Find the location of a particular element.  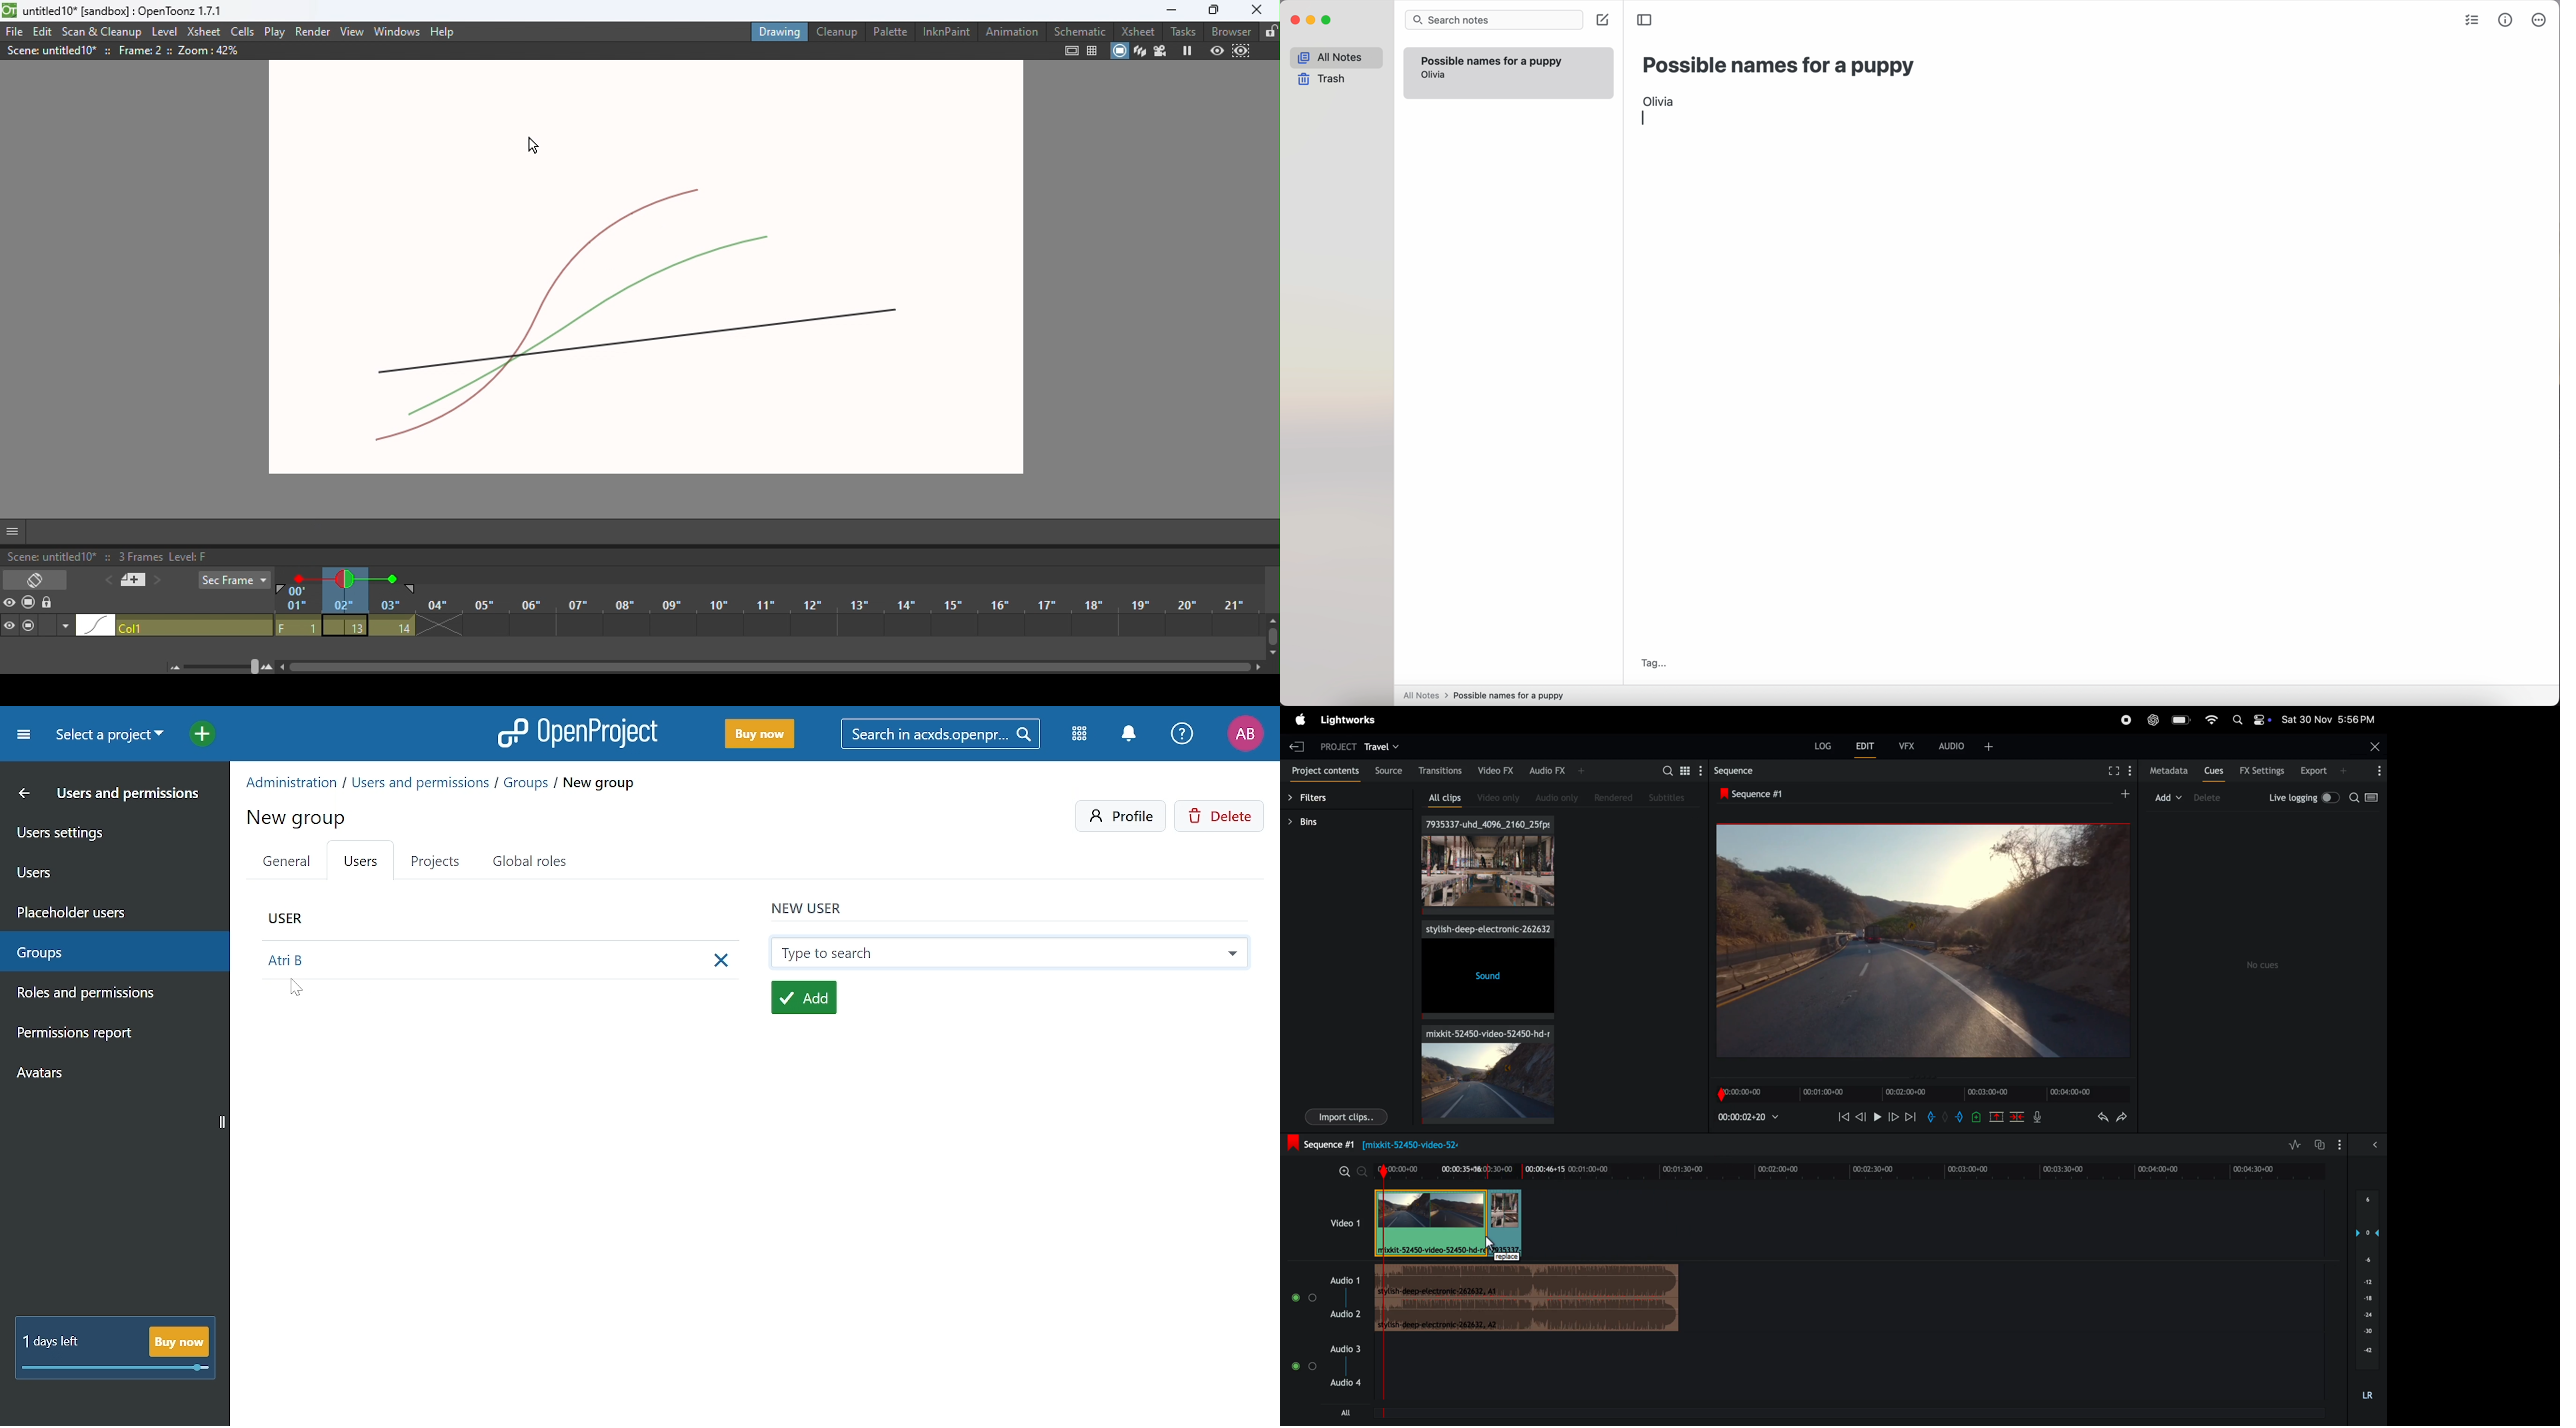

project is located at coordinates (1333, 745).